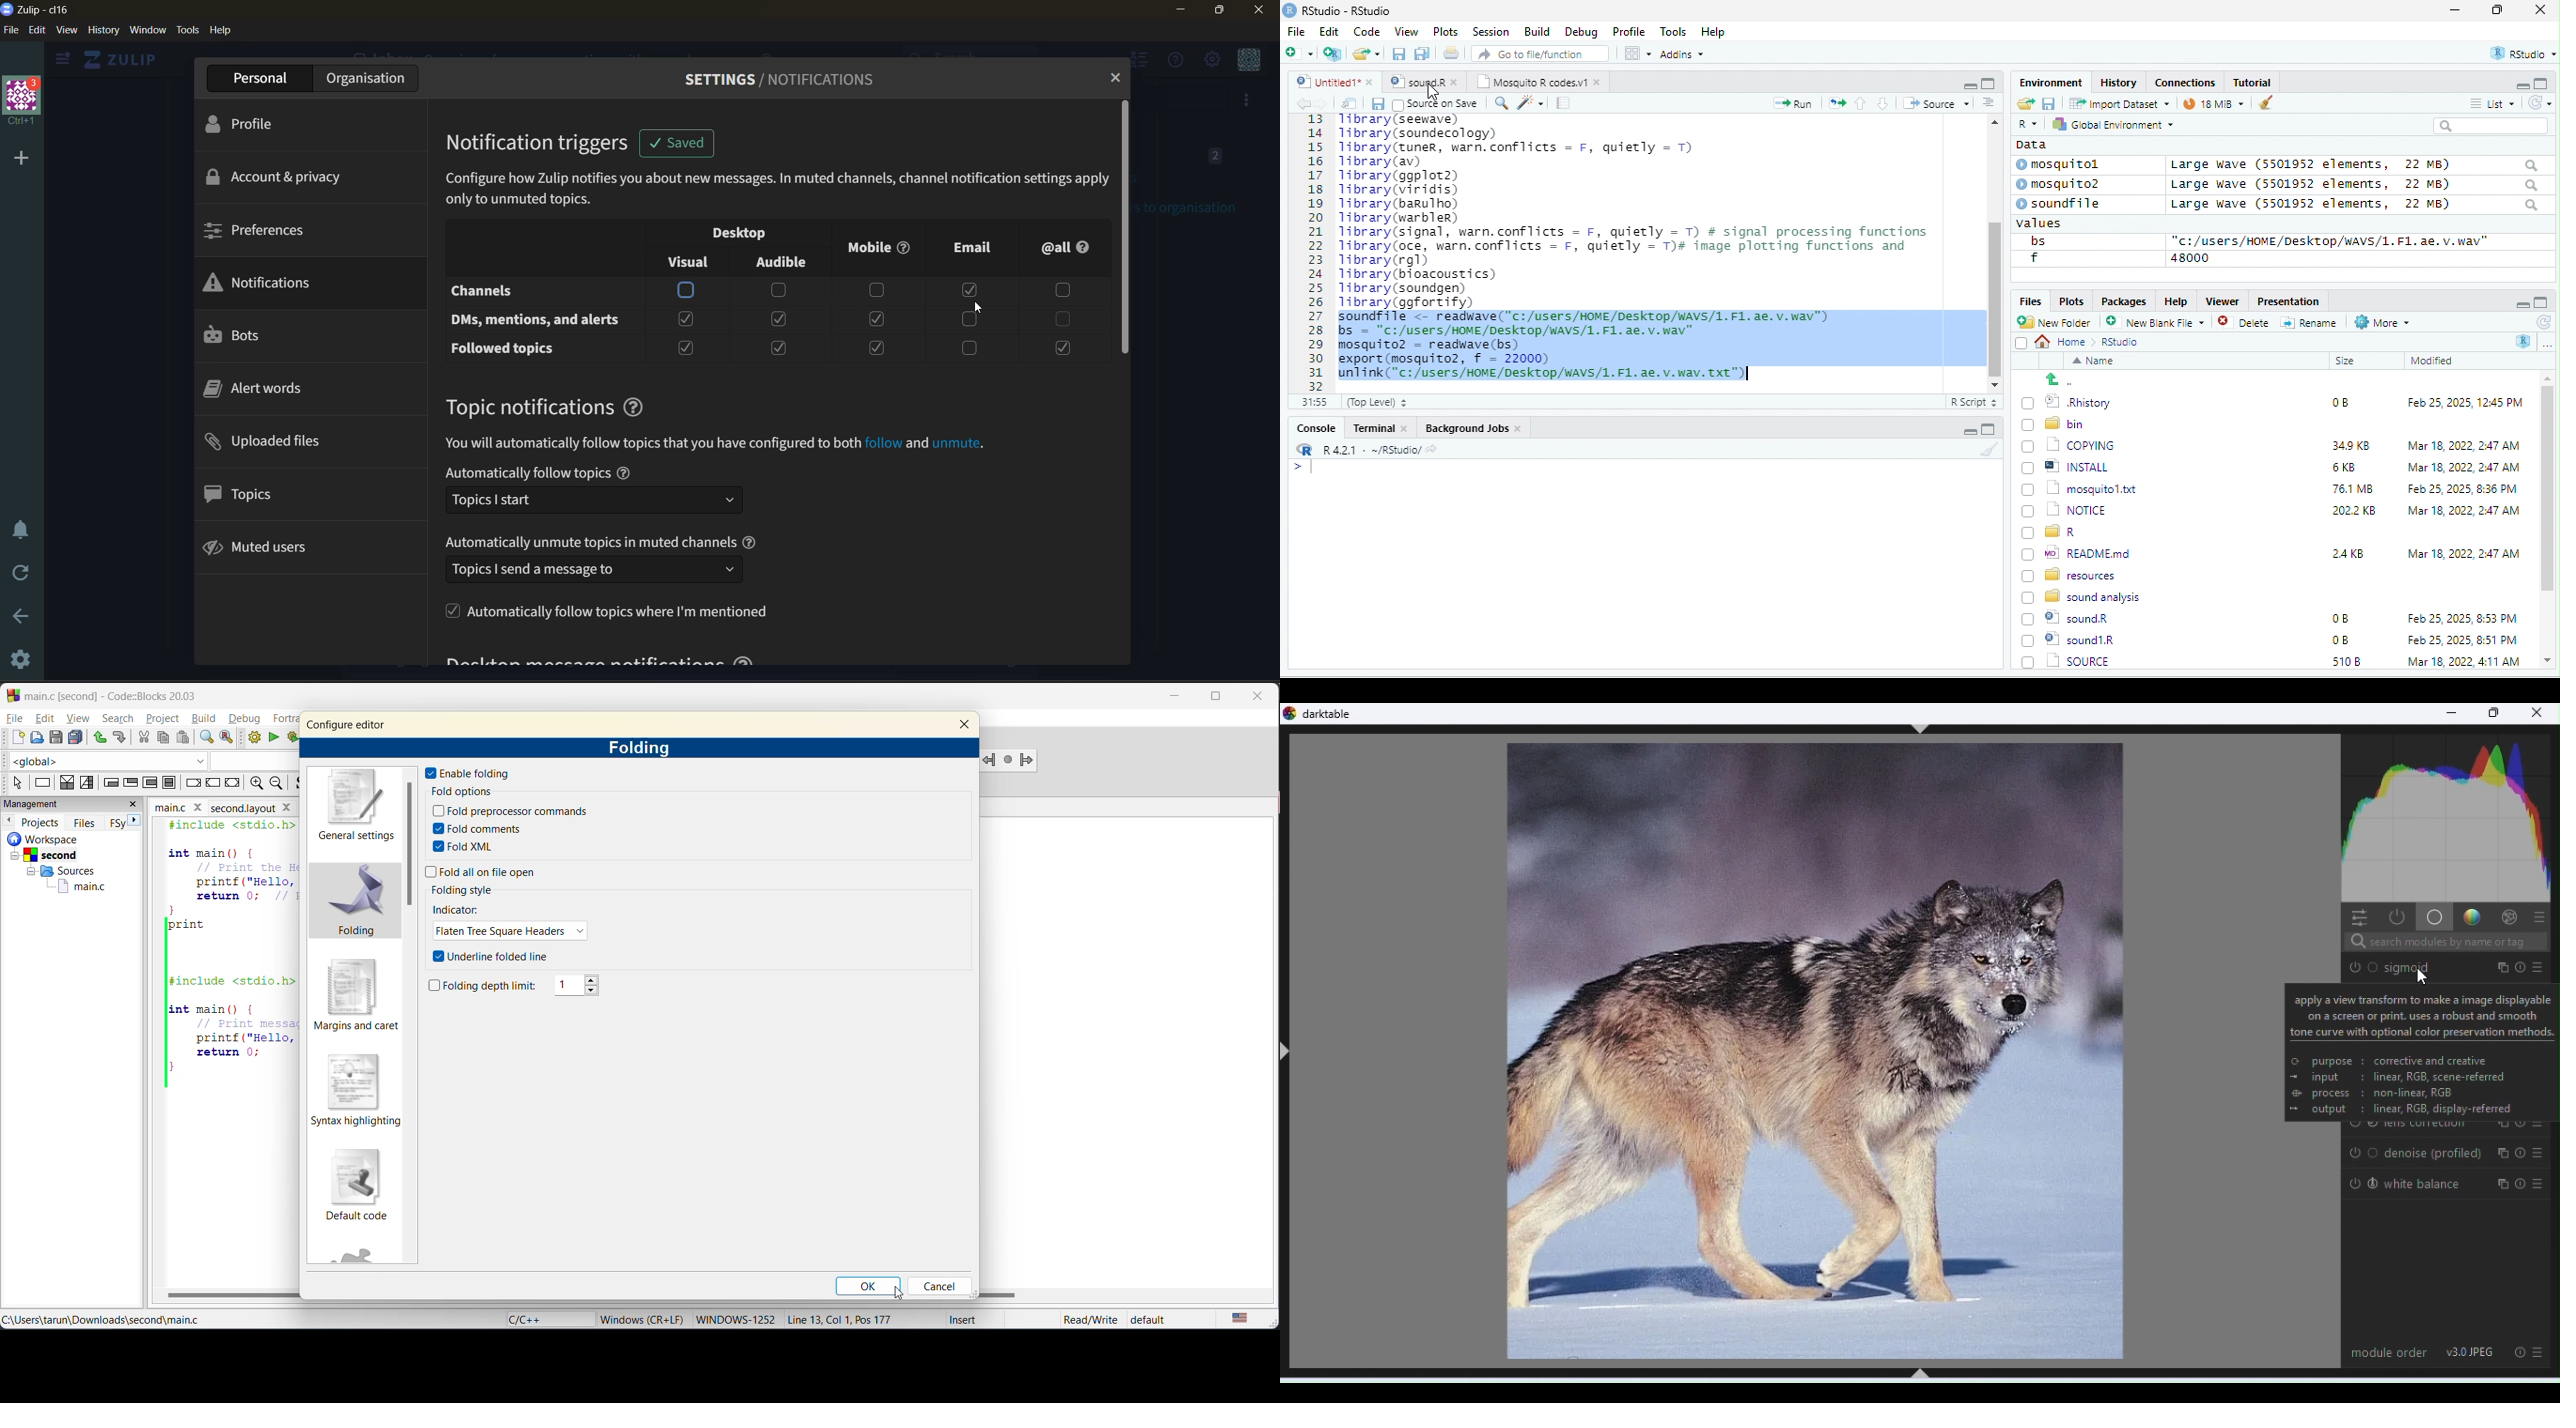 Image resolution: width=2576 pixels, height=1428 pixels. What do you see at coordinates (2071, 620) in the screenshot?
I see `© sound1R` at bounding box center [2071, 620].